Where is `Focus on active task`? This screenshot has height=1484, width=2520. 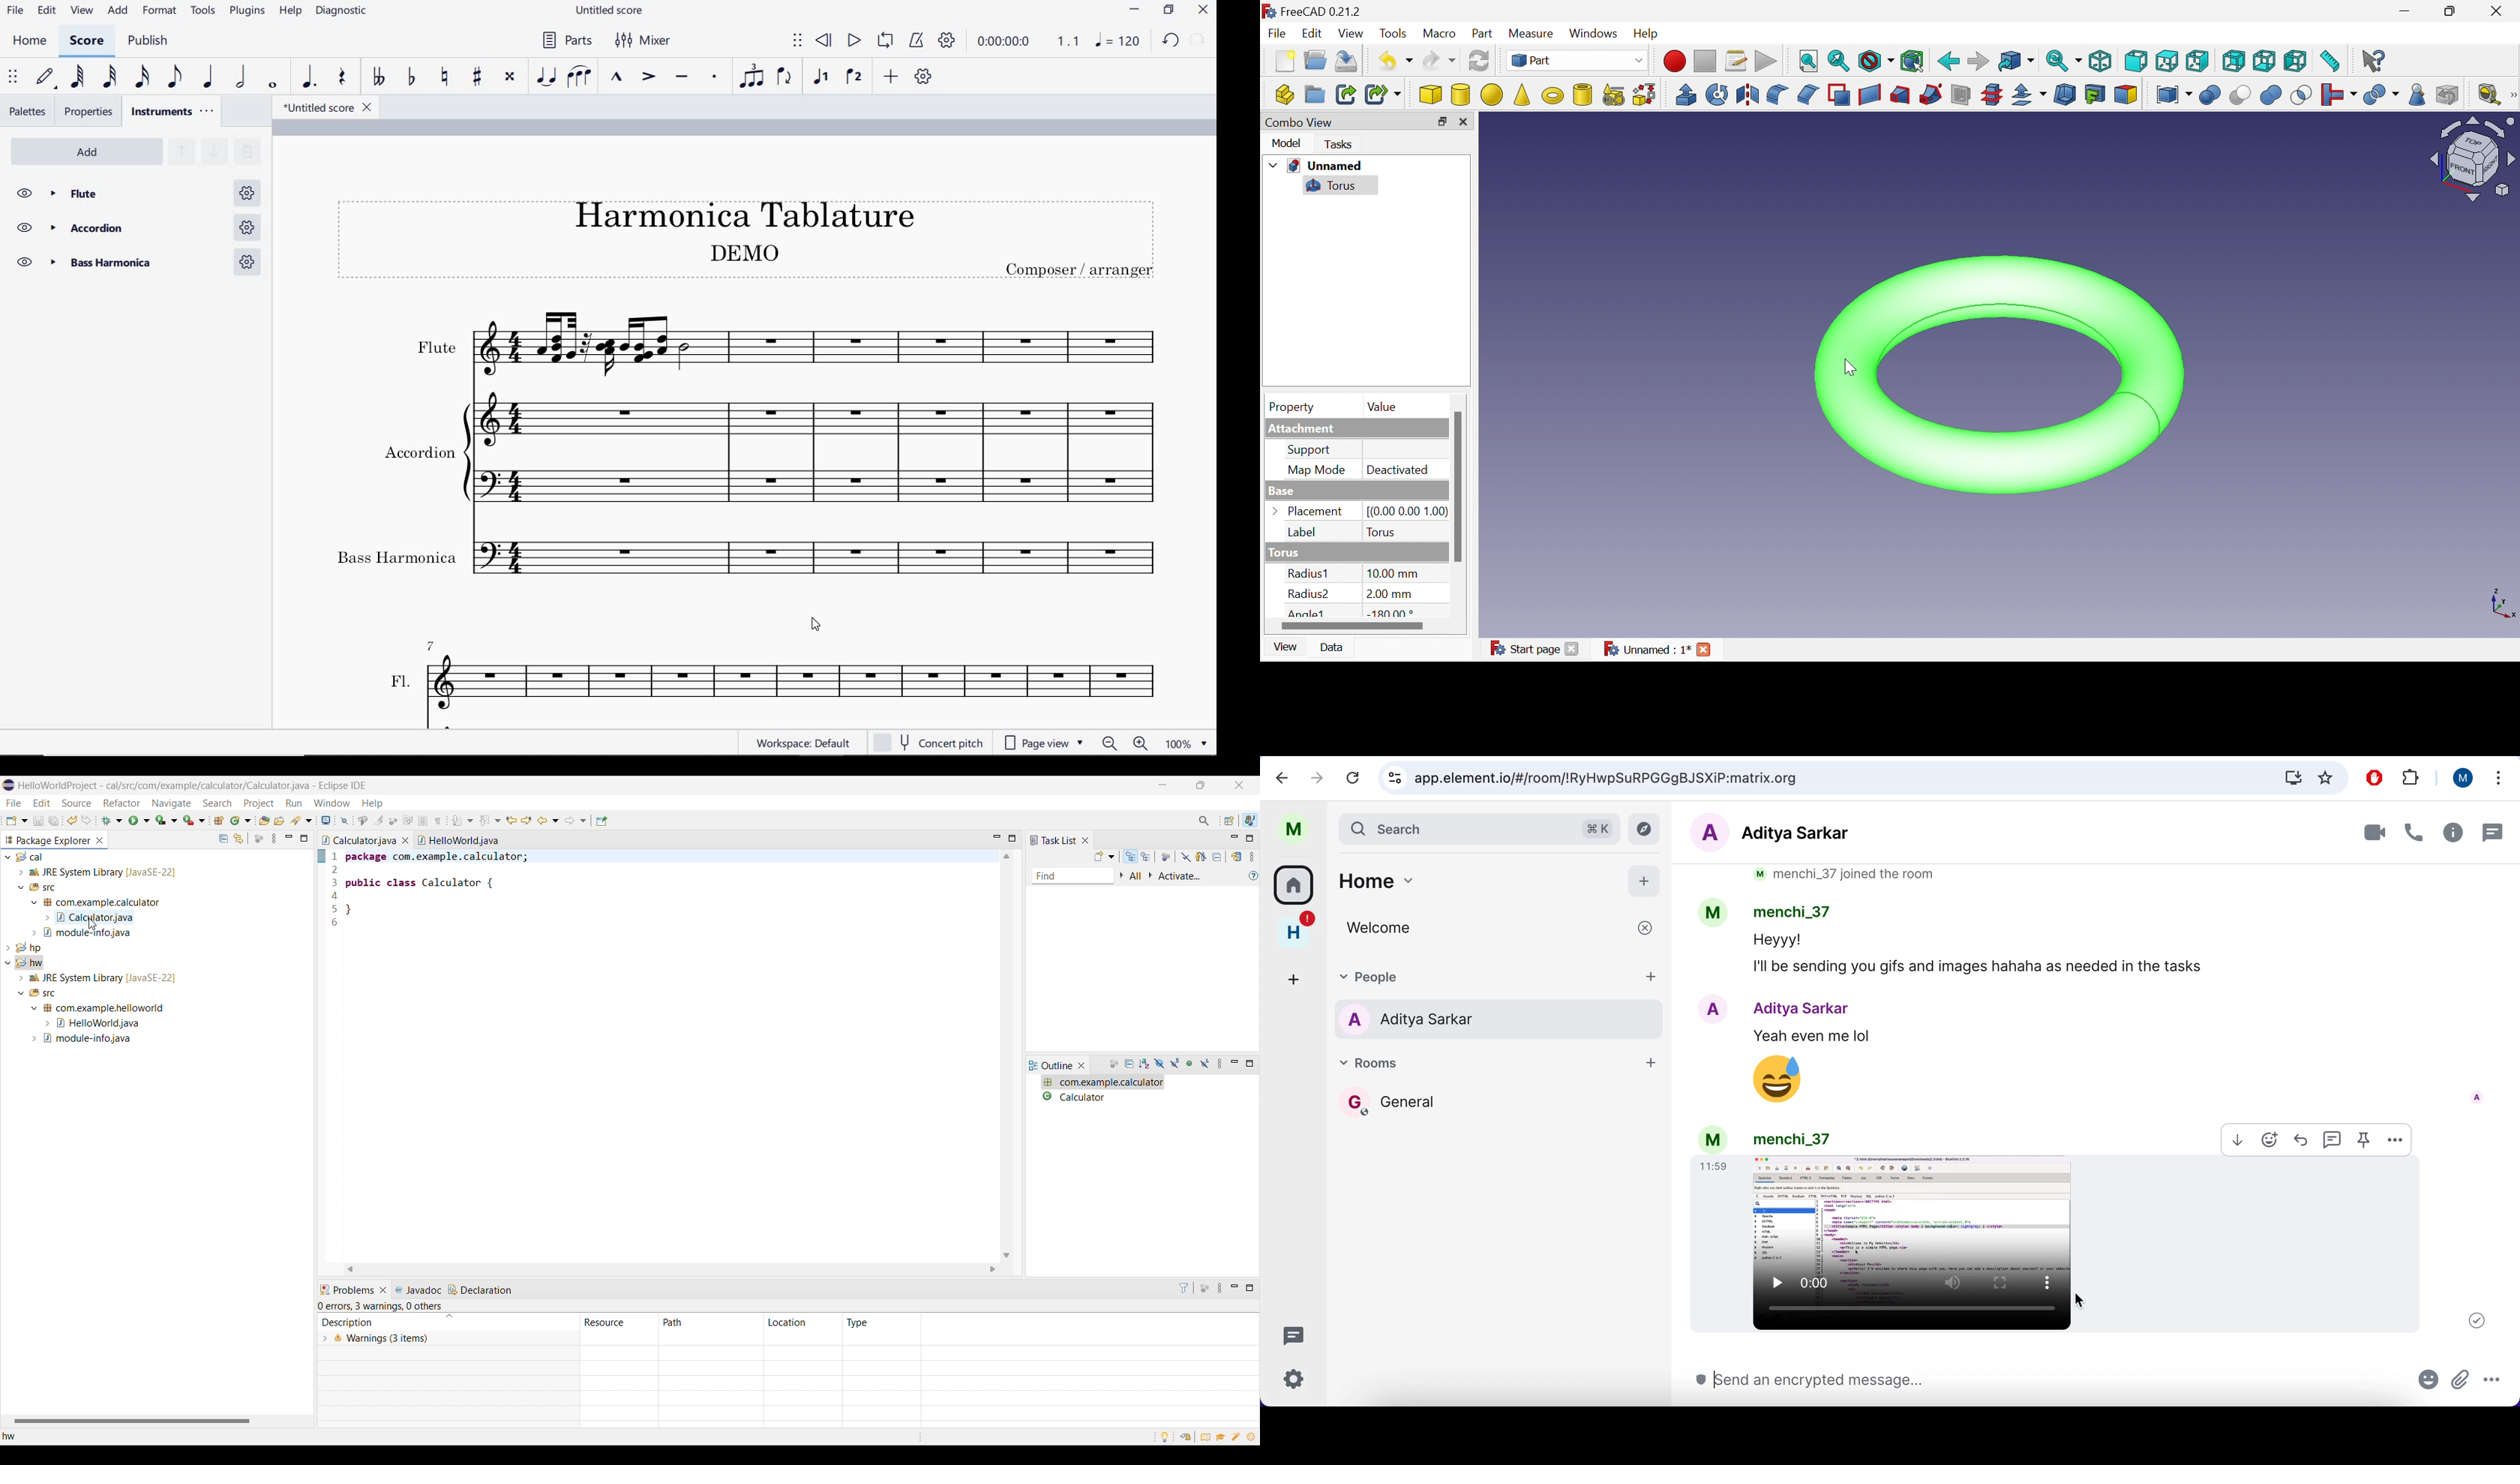 Focus on active task is located at coordinates (1114, 1065).